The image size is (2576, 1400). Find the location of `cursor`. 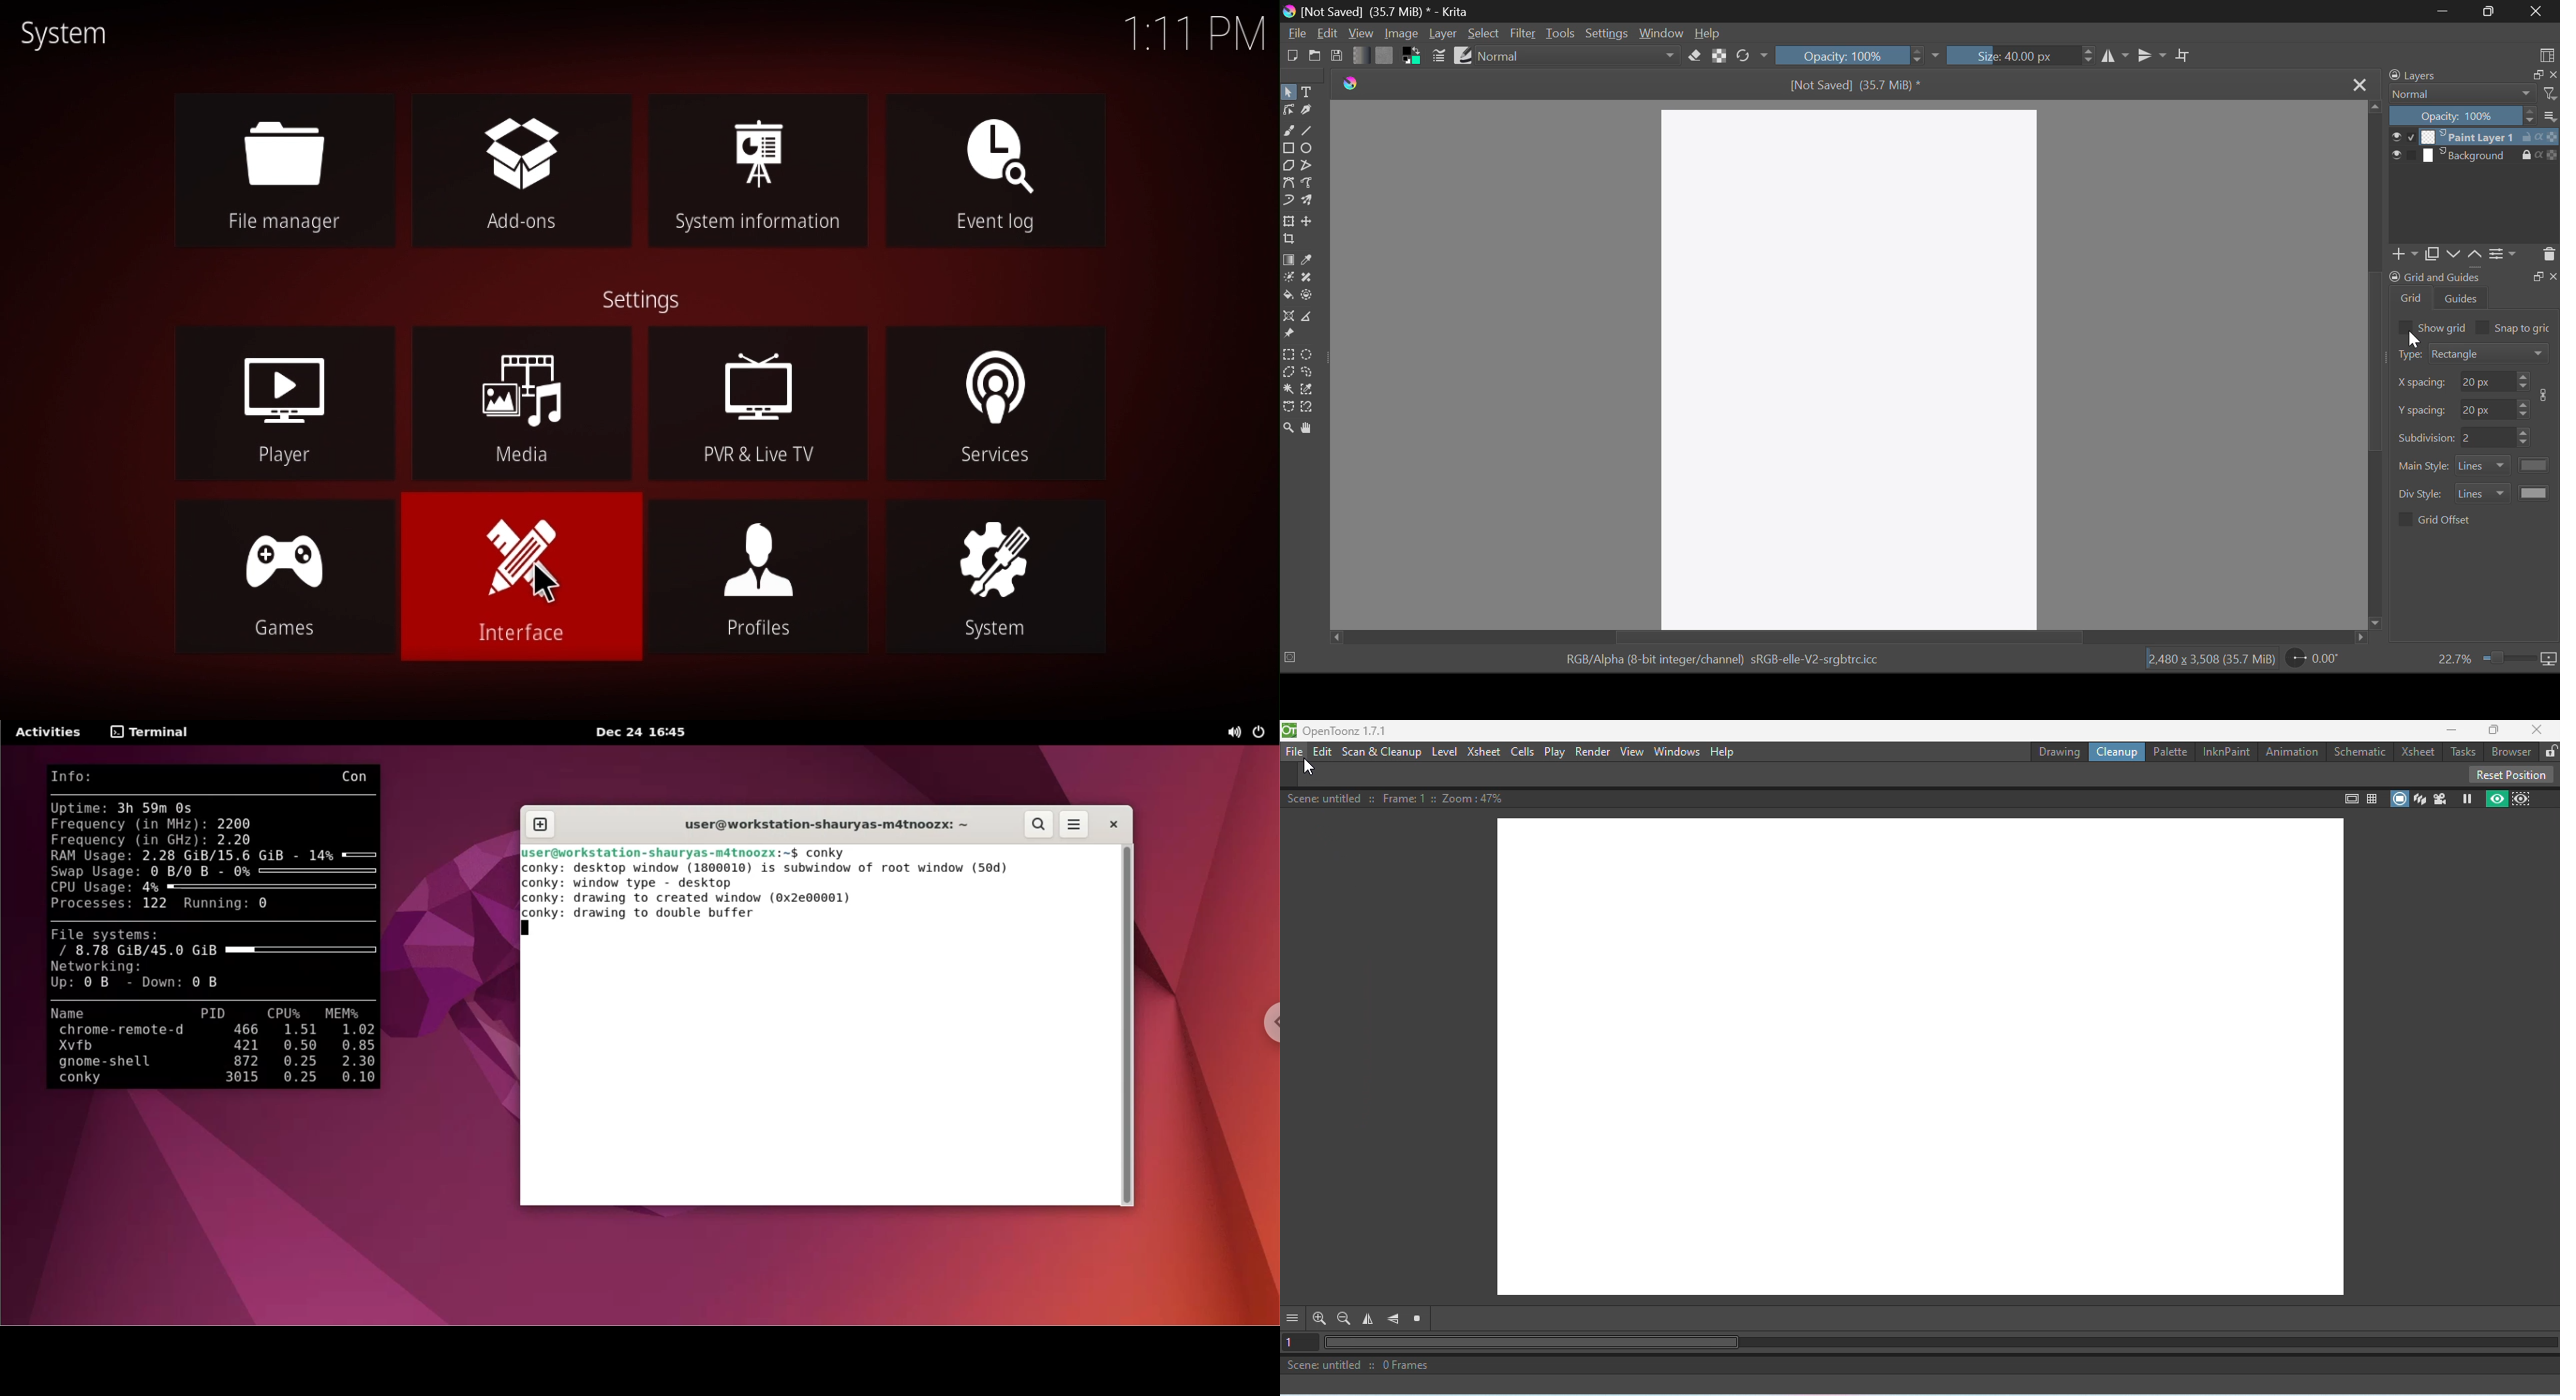

cursor is located at coordinates (552, 582).